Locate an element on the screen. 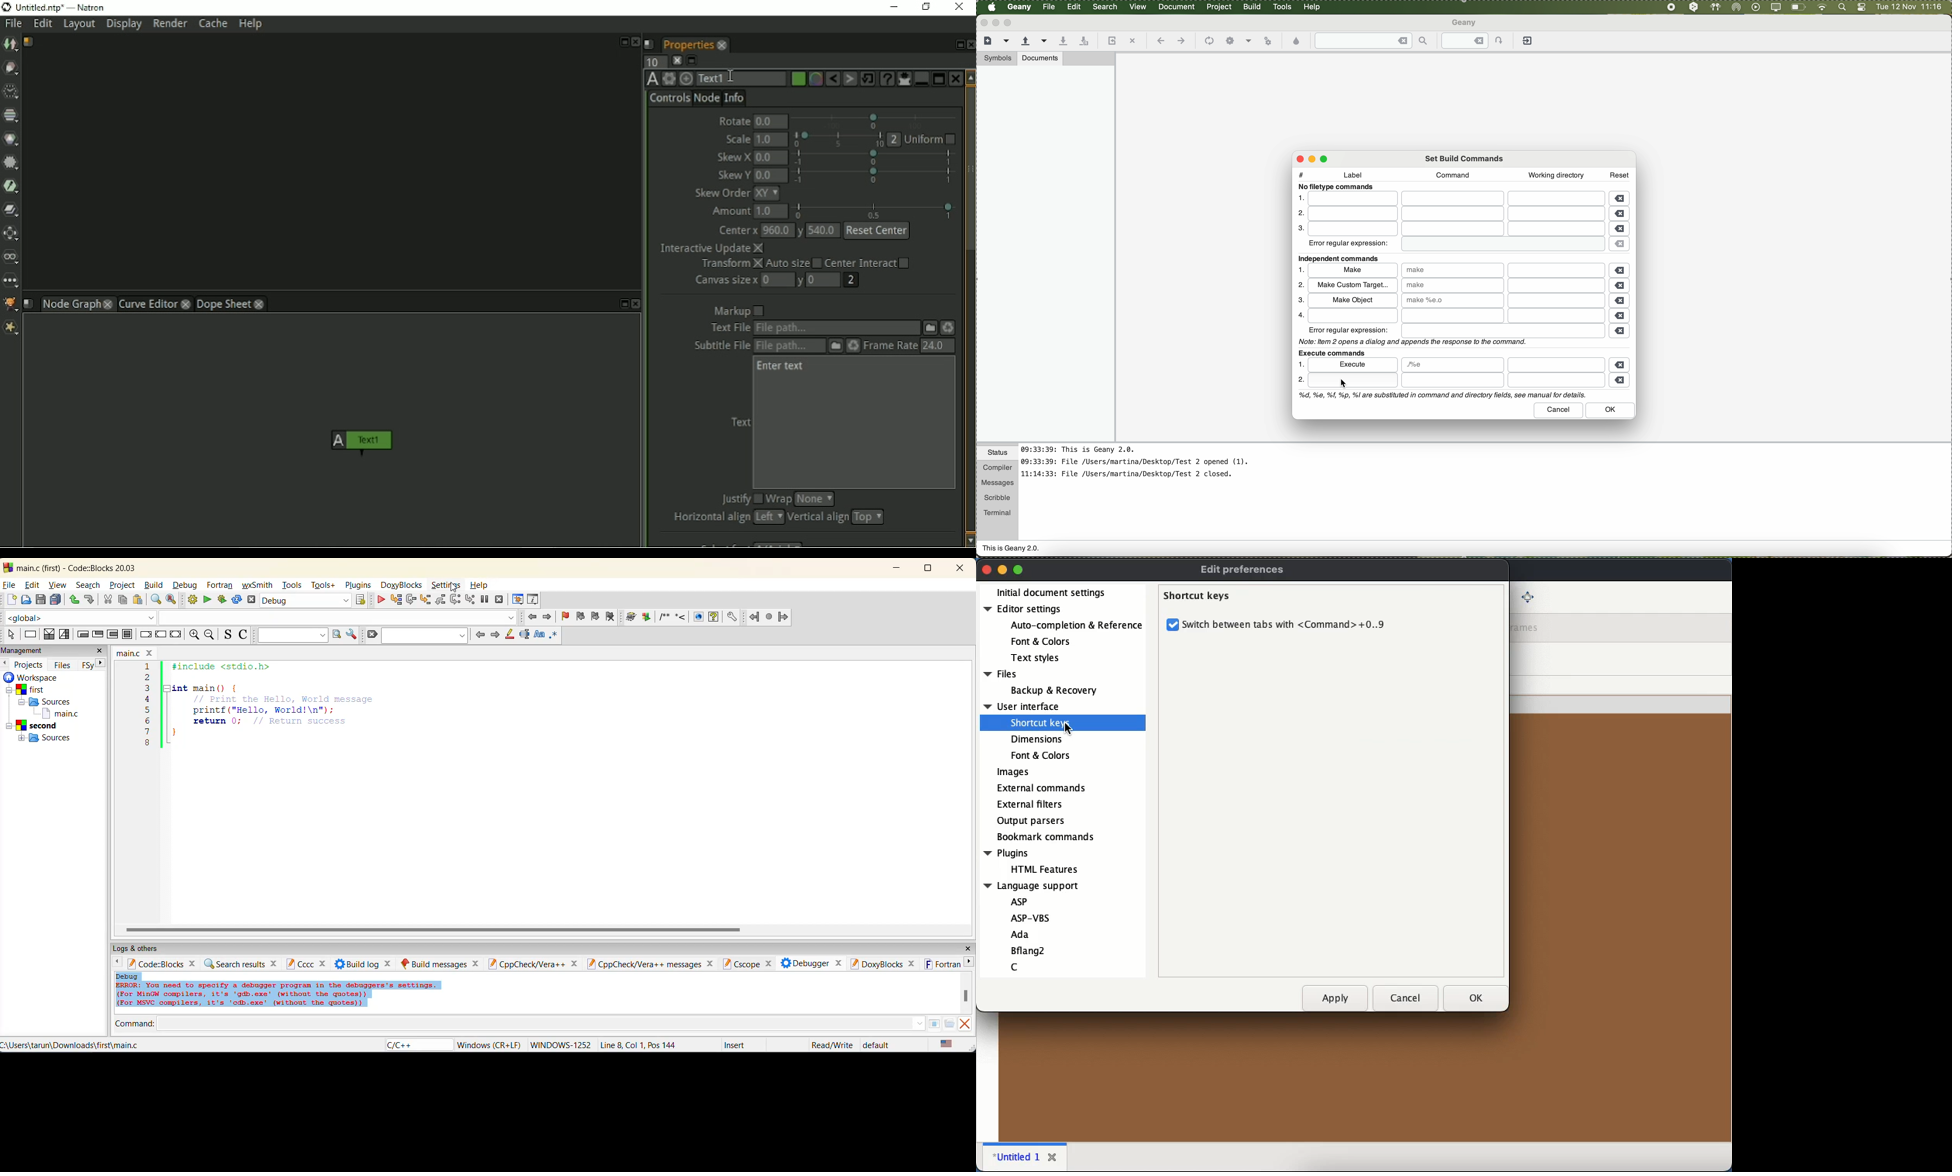 The image size is (1960, 1176). debug/continue is located at coordinates (380, 600).